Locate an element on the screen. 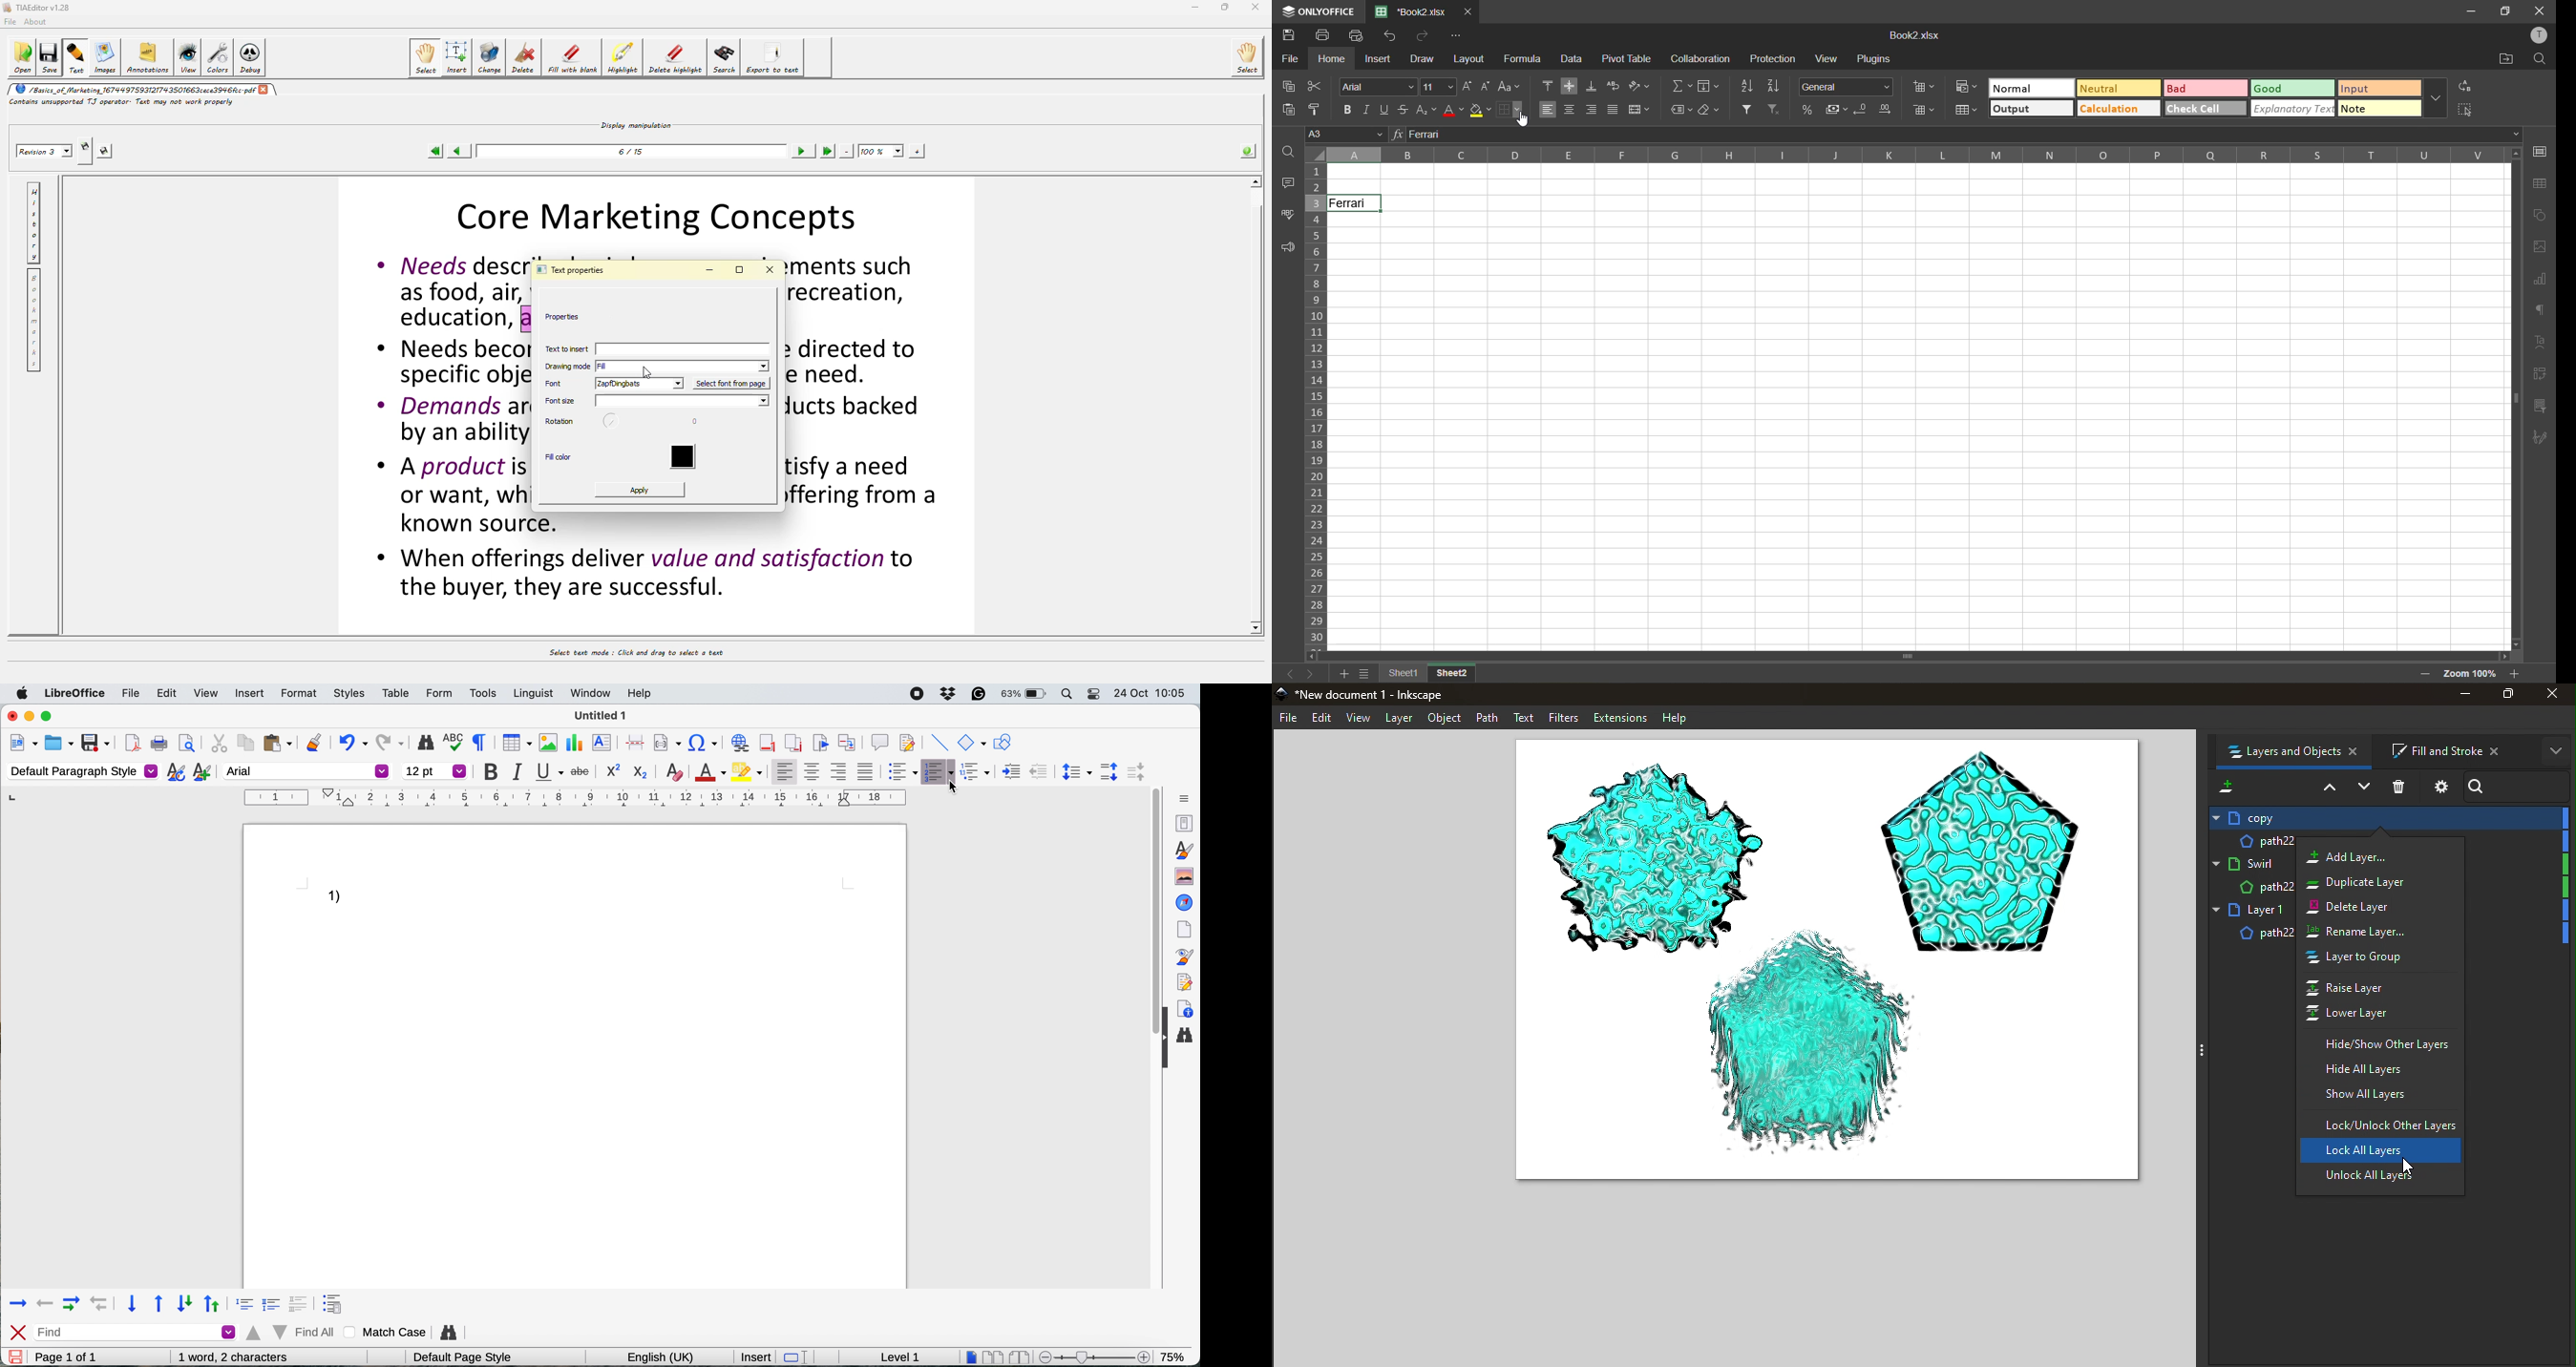 Image resolution: width=2576 pixels, height=1372 pixels. gallery is located at coordinates (1183, 874).